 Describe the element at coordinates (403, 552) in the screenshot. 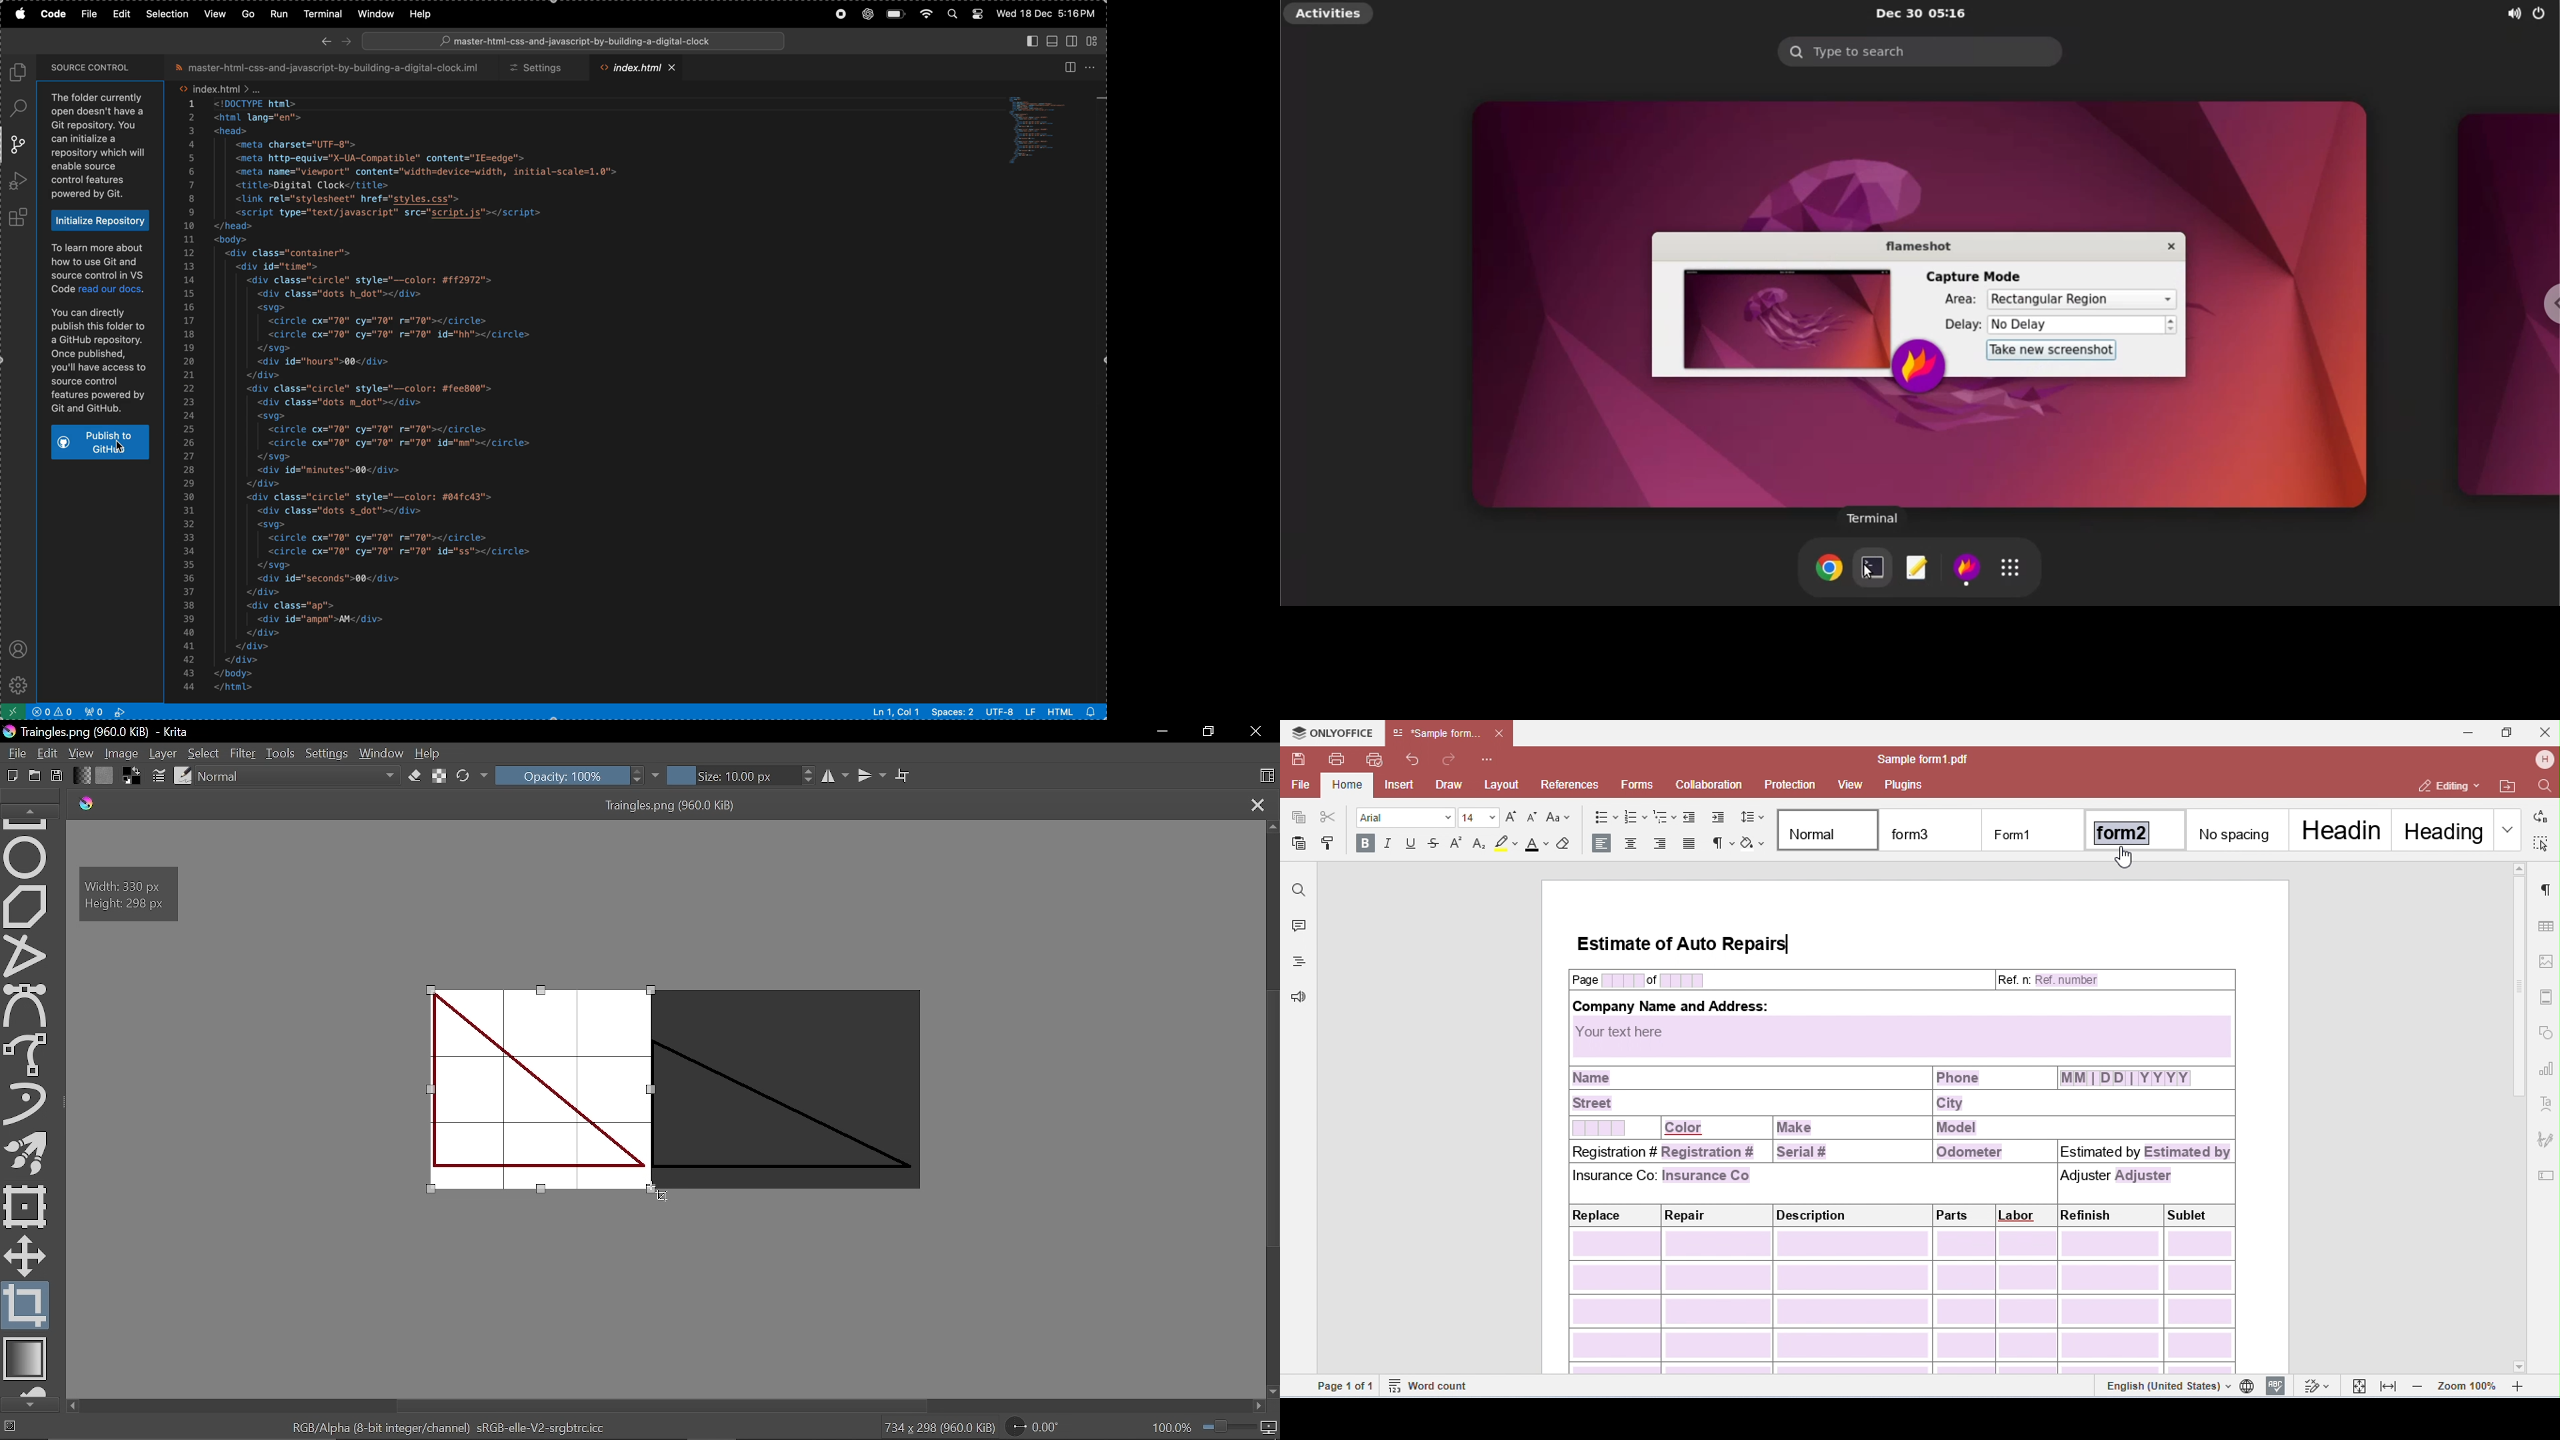

I see `<circle cx="70" cy="70" r="70" id="ss"></circle>` at that location.